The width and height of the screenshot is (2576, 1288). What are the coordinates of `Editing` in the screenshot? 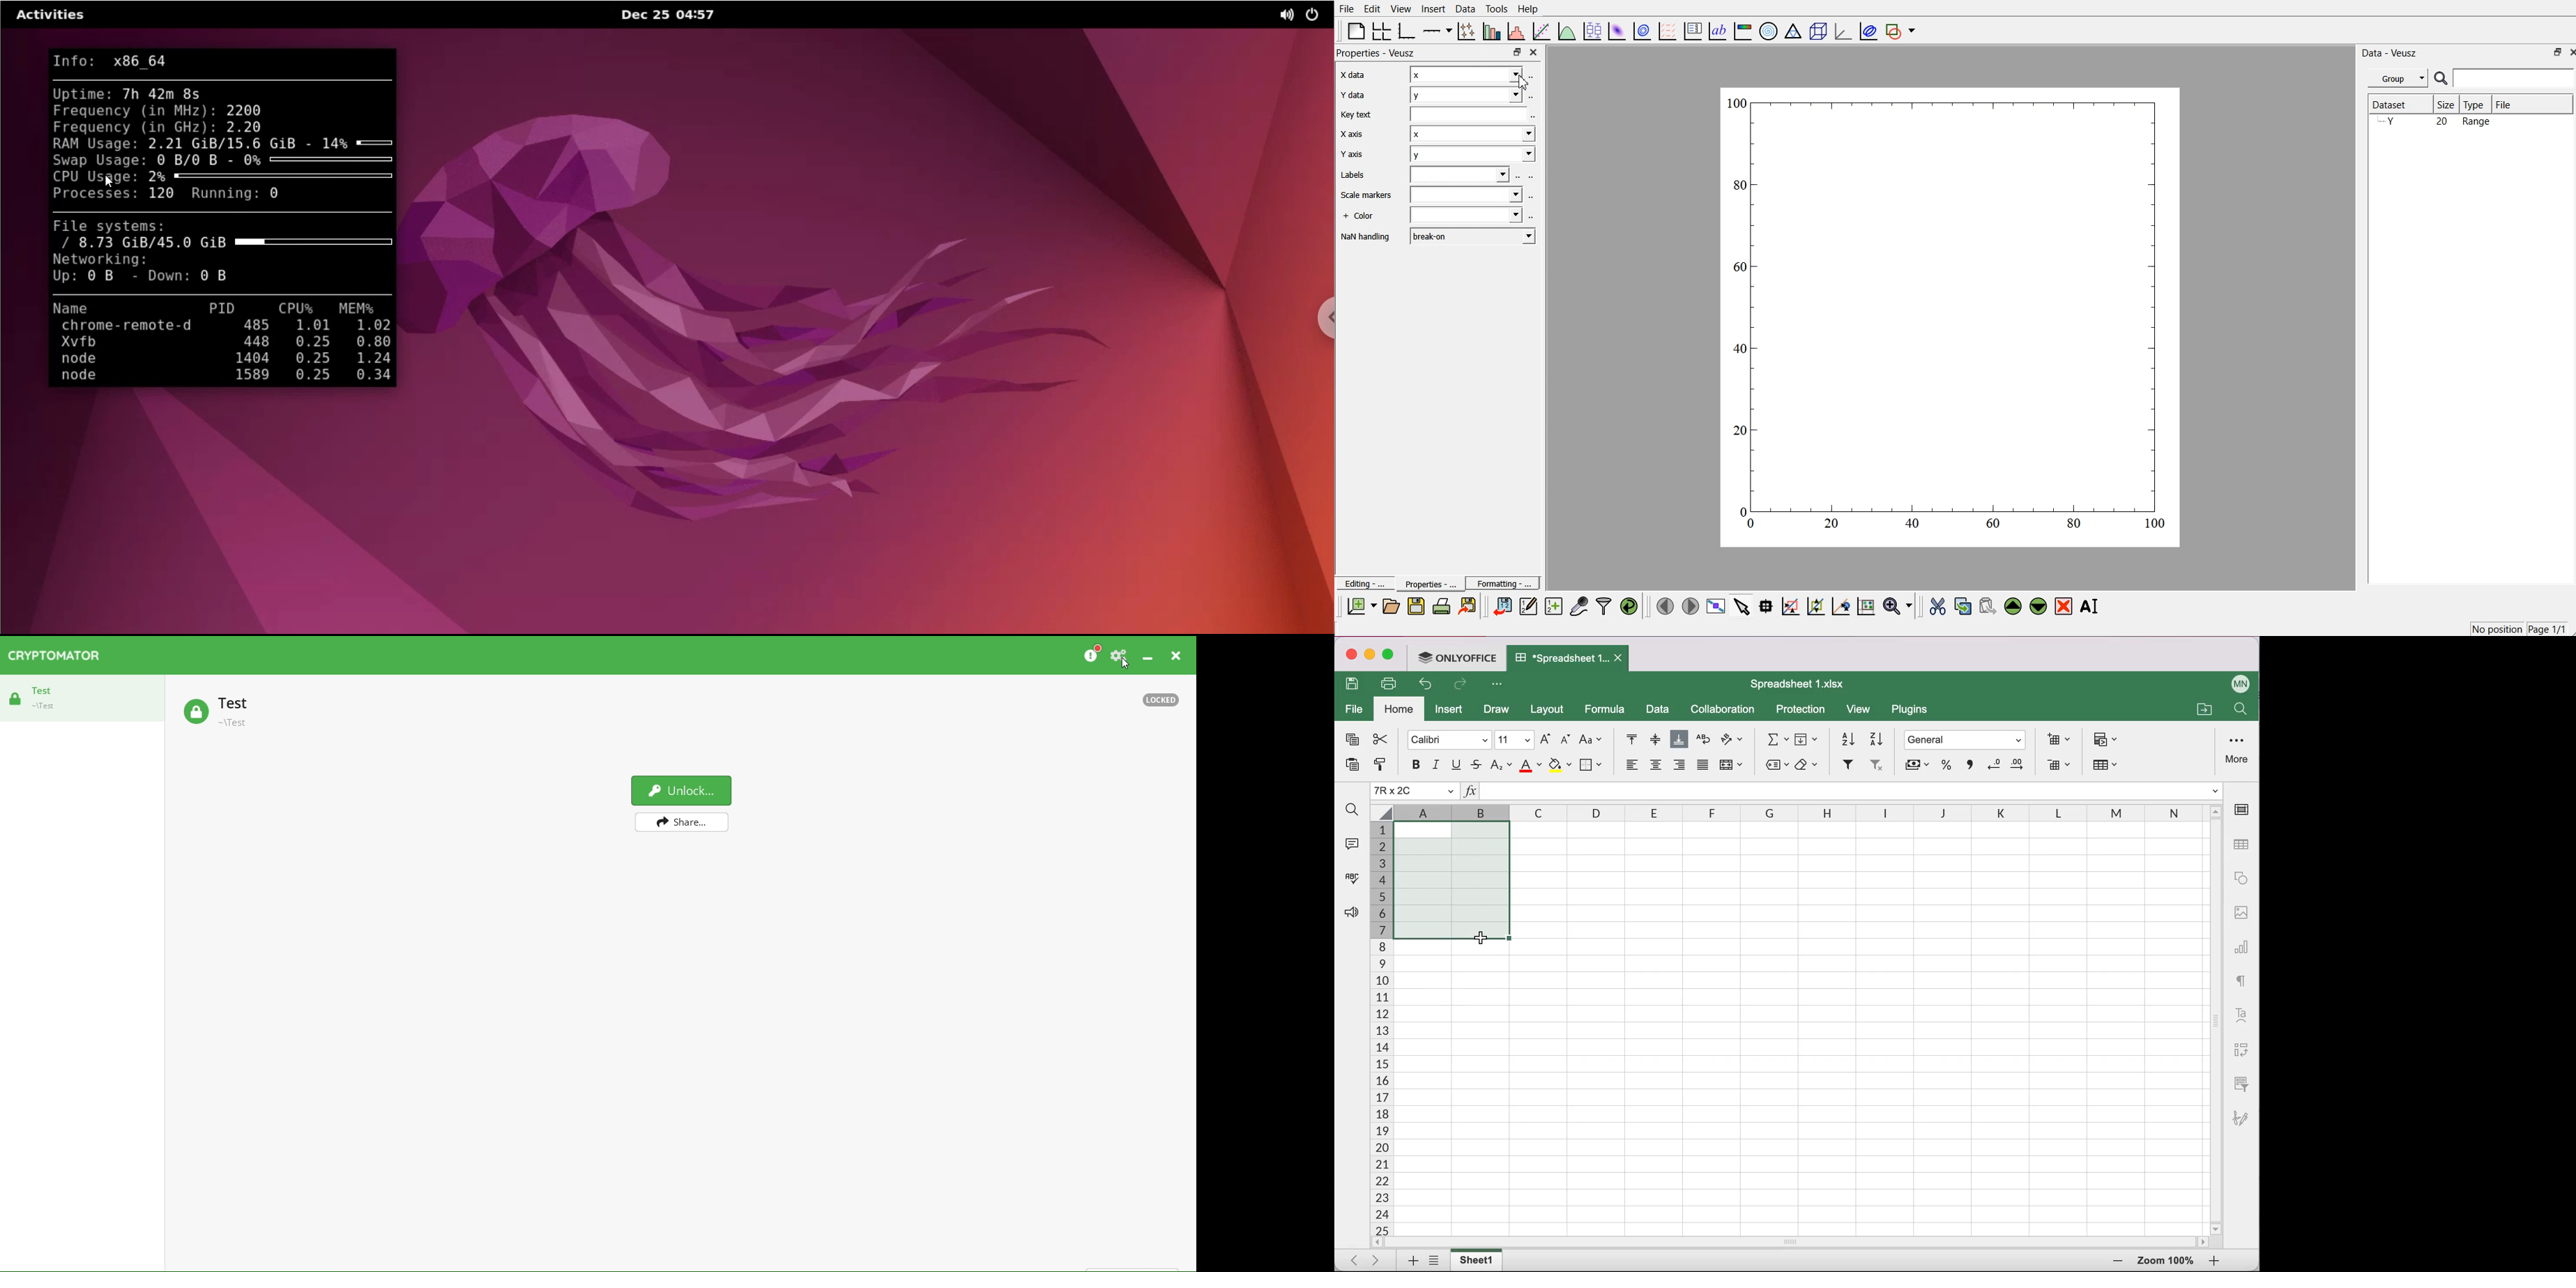 It's located at (1364, 582).